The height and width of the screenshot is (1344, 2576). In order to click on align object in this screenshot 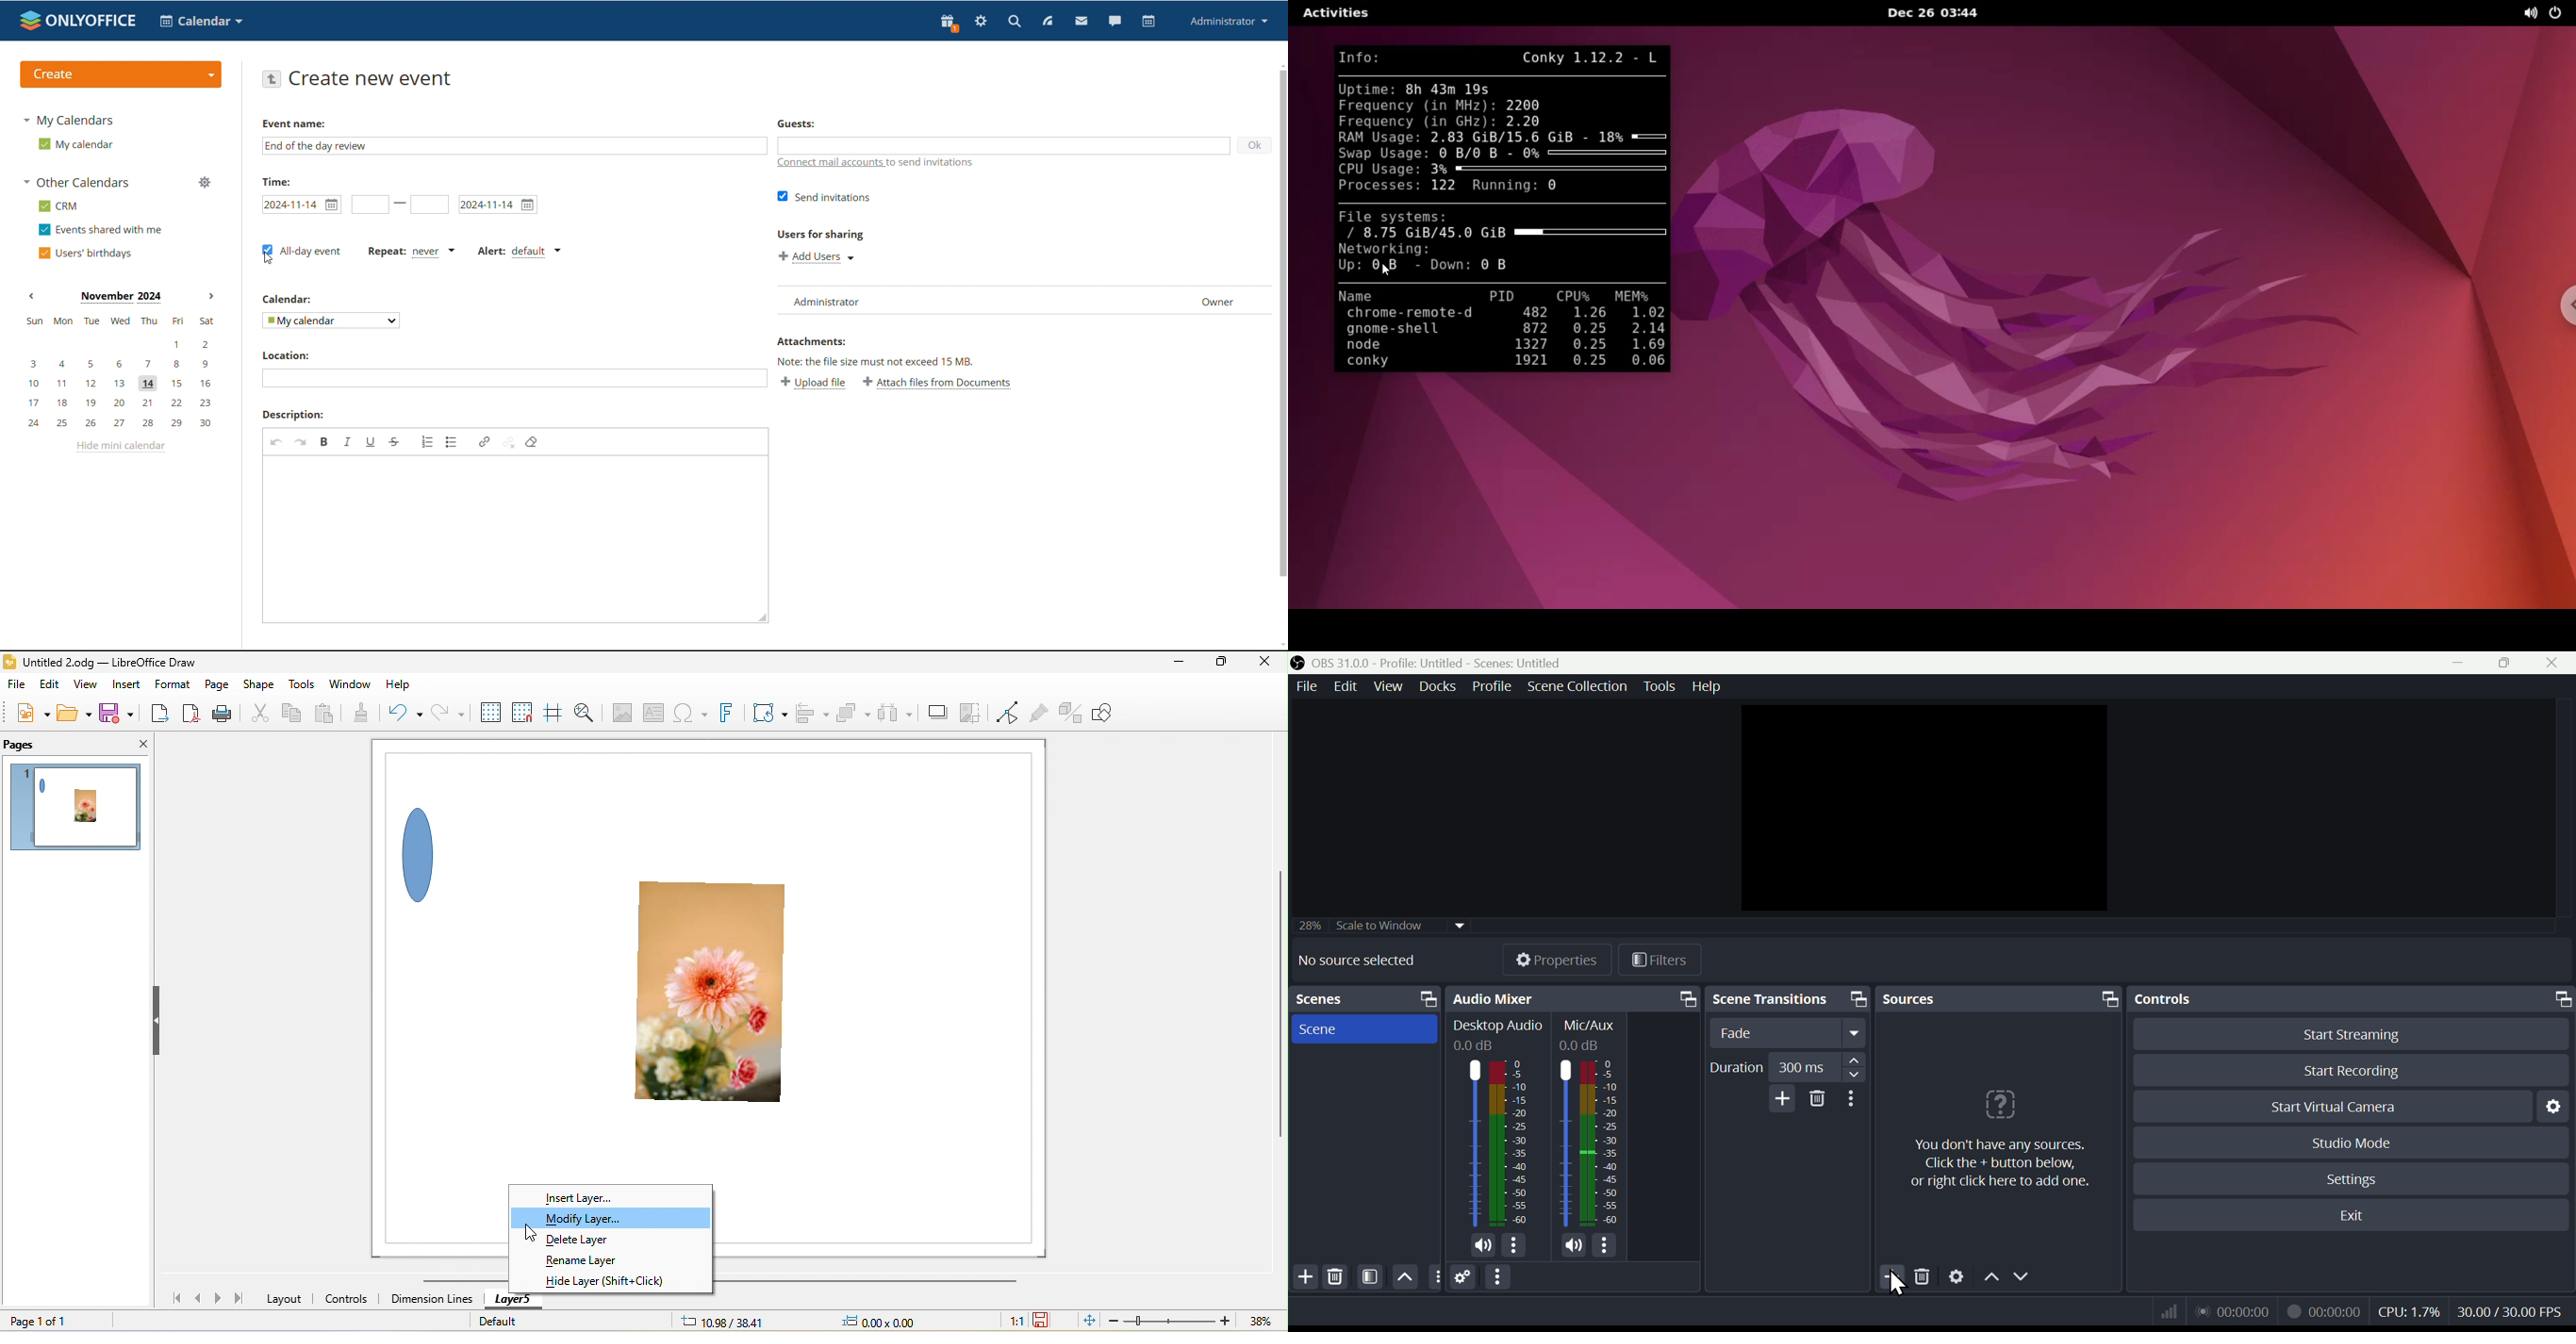, I will do `click(808, 711)`.